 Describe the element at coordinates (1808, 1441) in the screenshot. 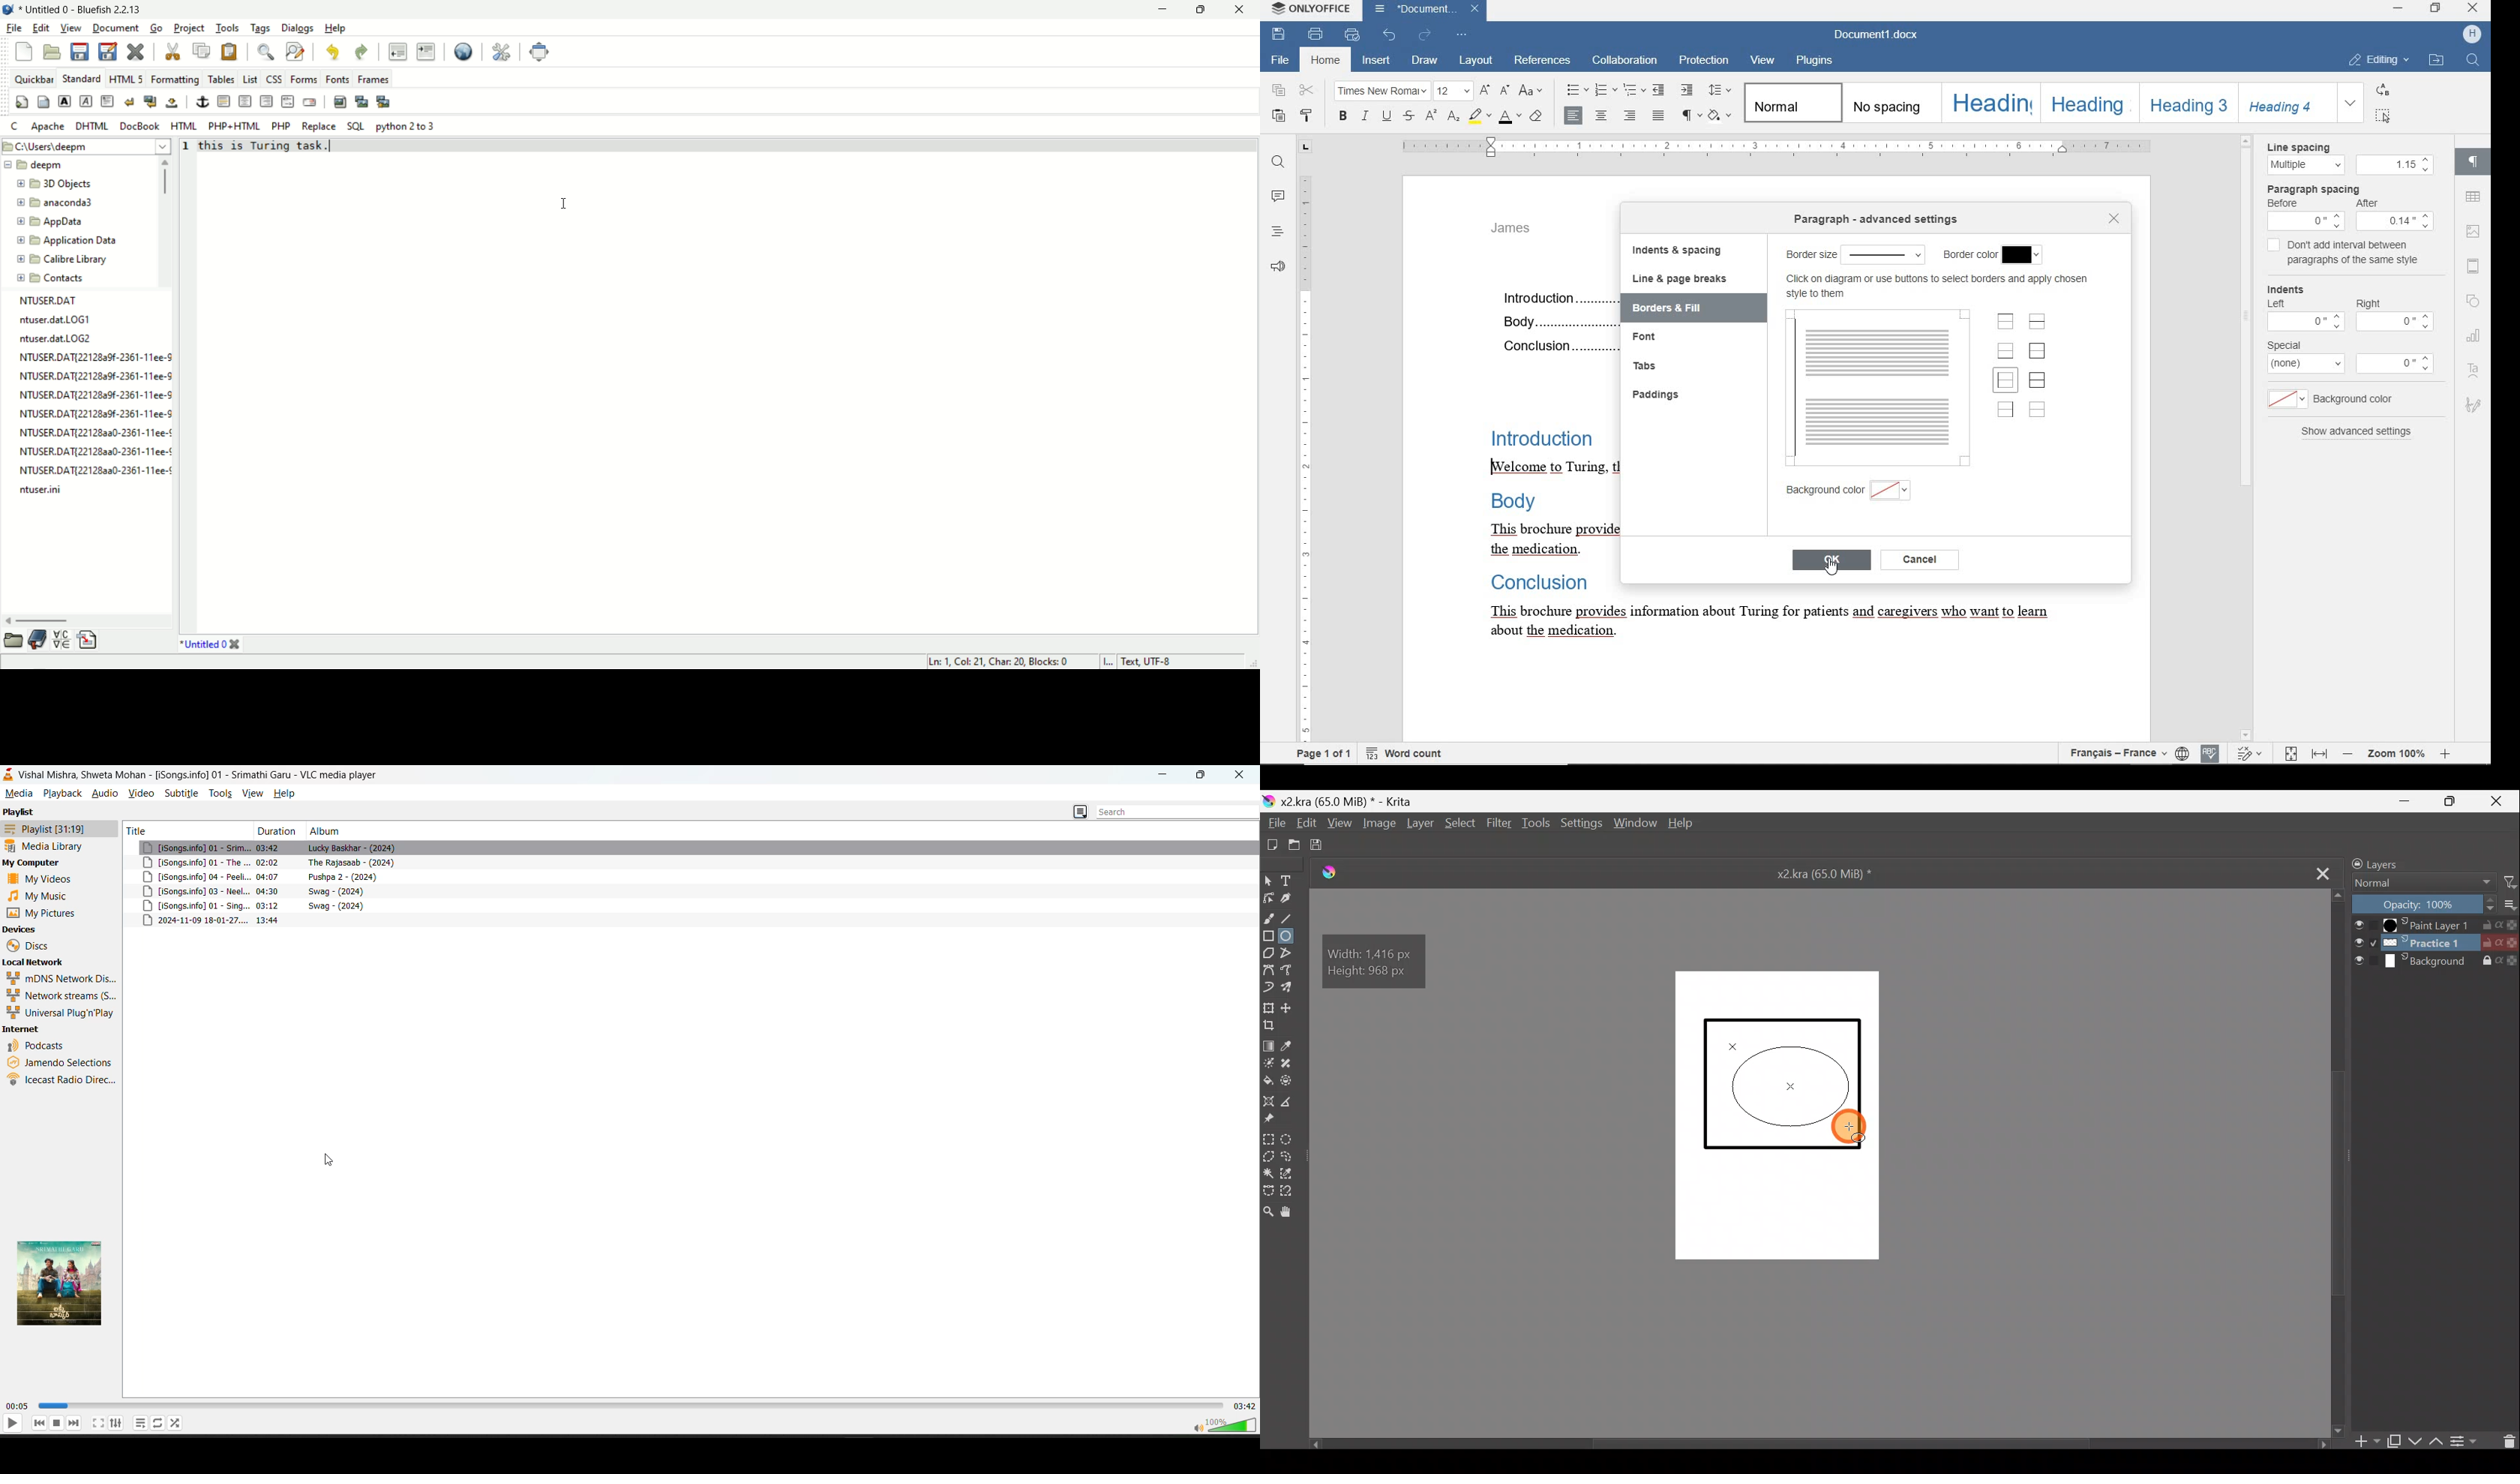

I see `Scroll bar` at that location.